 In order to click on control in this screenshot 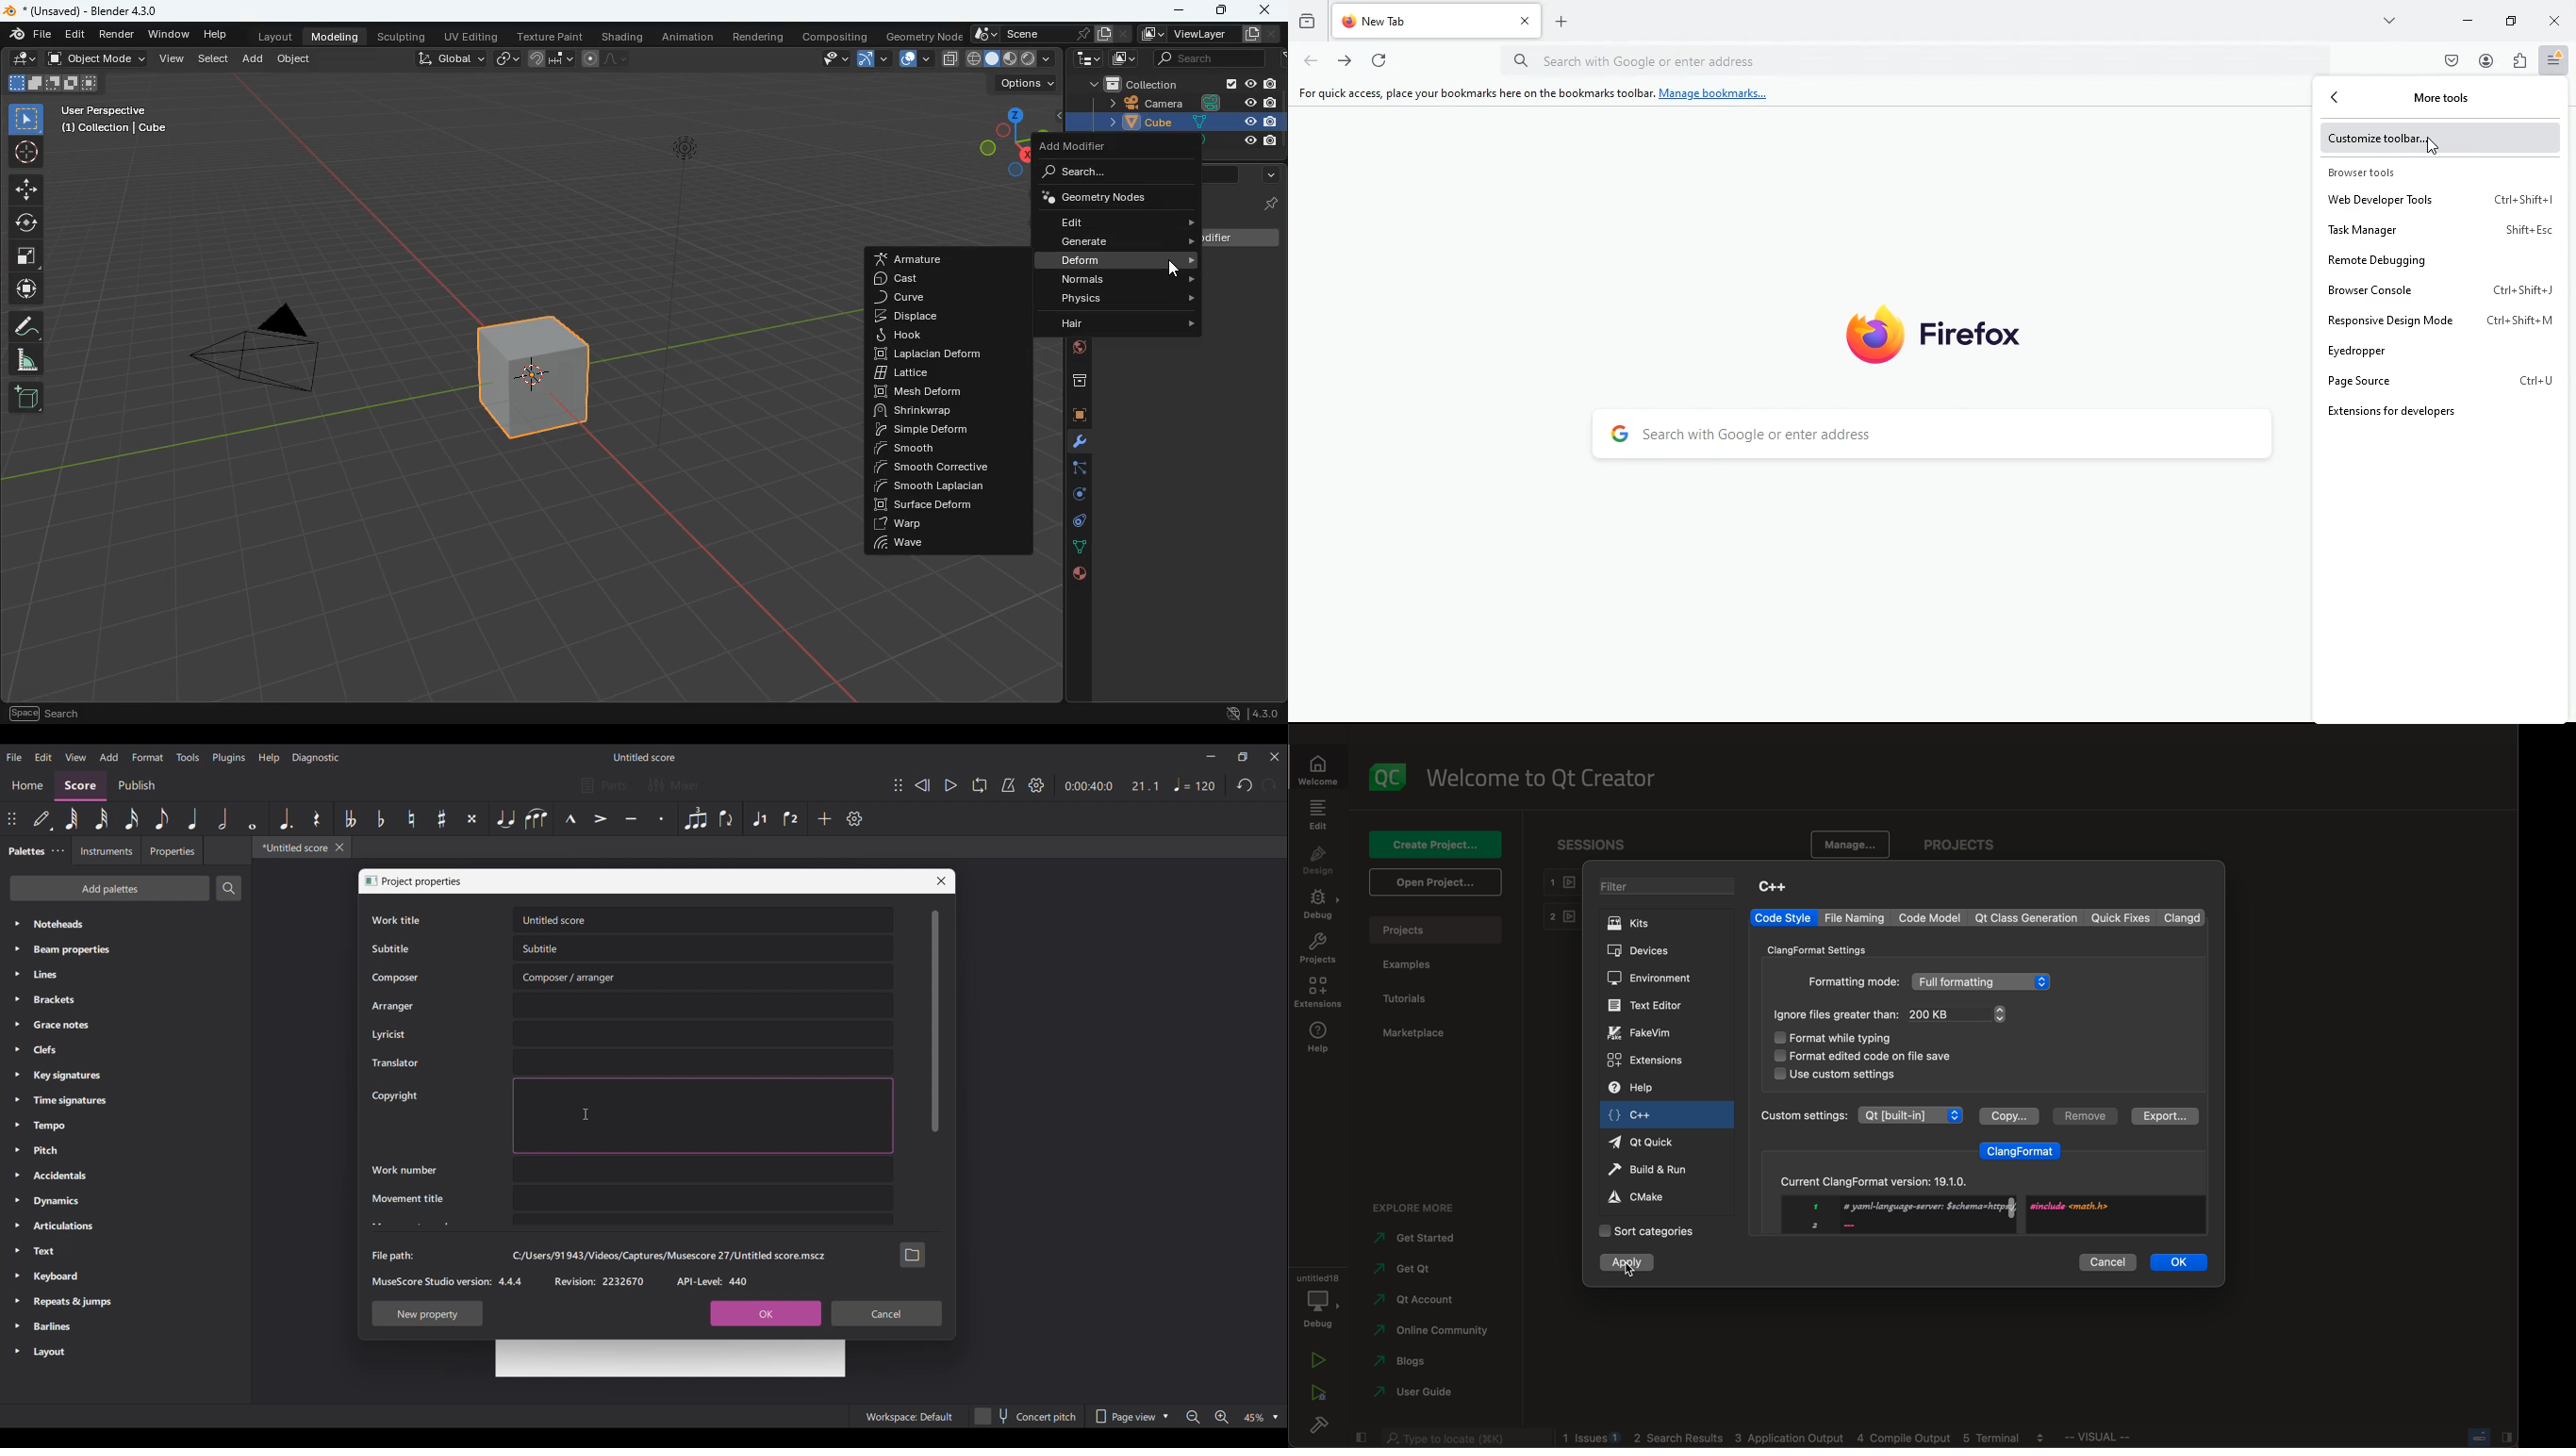, I will do `click(1075, 523)`.